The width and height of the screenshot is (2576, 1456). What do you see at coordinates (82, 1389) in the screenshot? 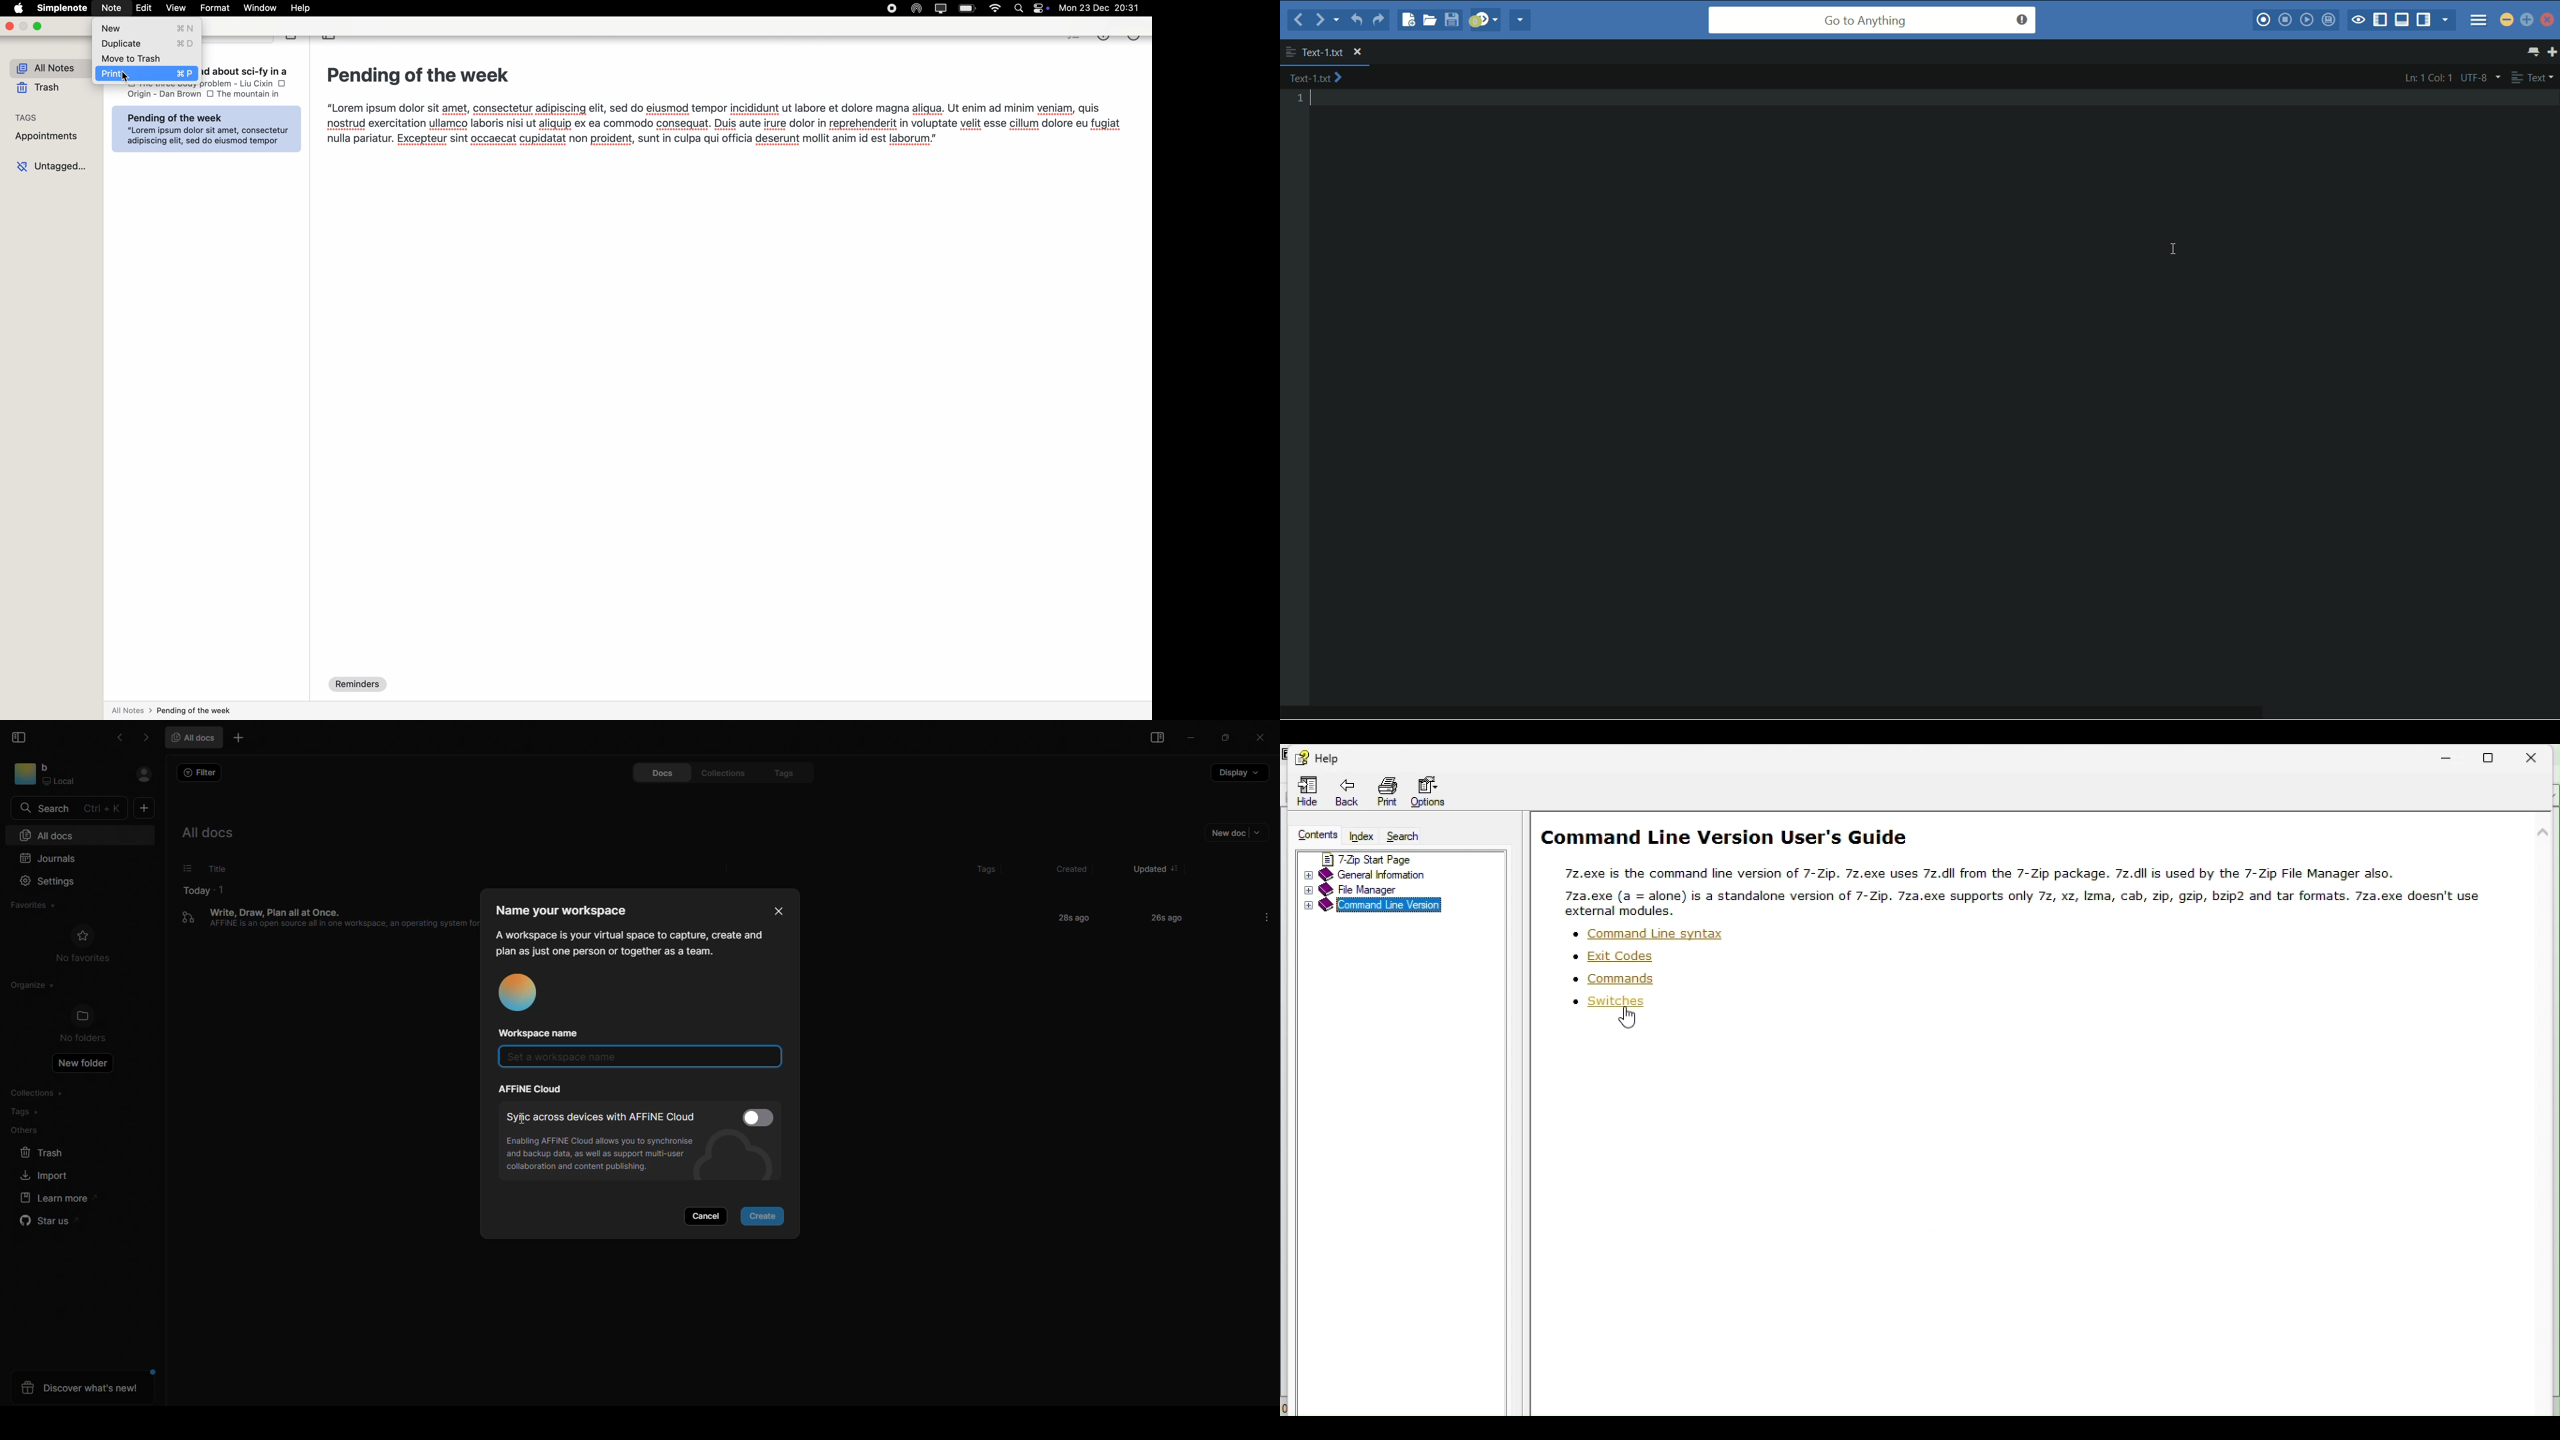
I see `Discover what's new!` at bounding box center [82, 1389].